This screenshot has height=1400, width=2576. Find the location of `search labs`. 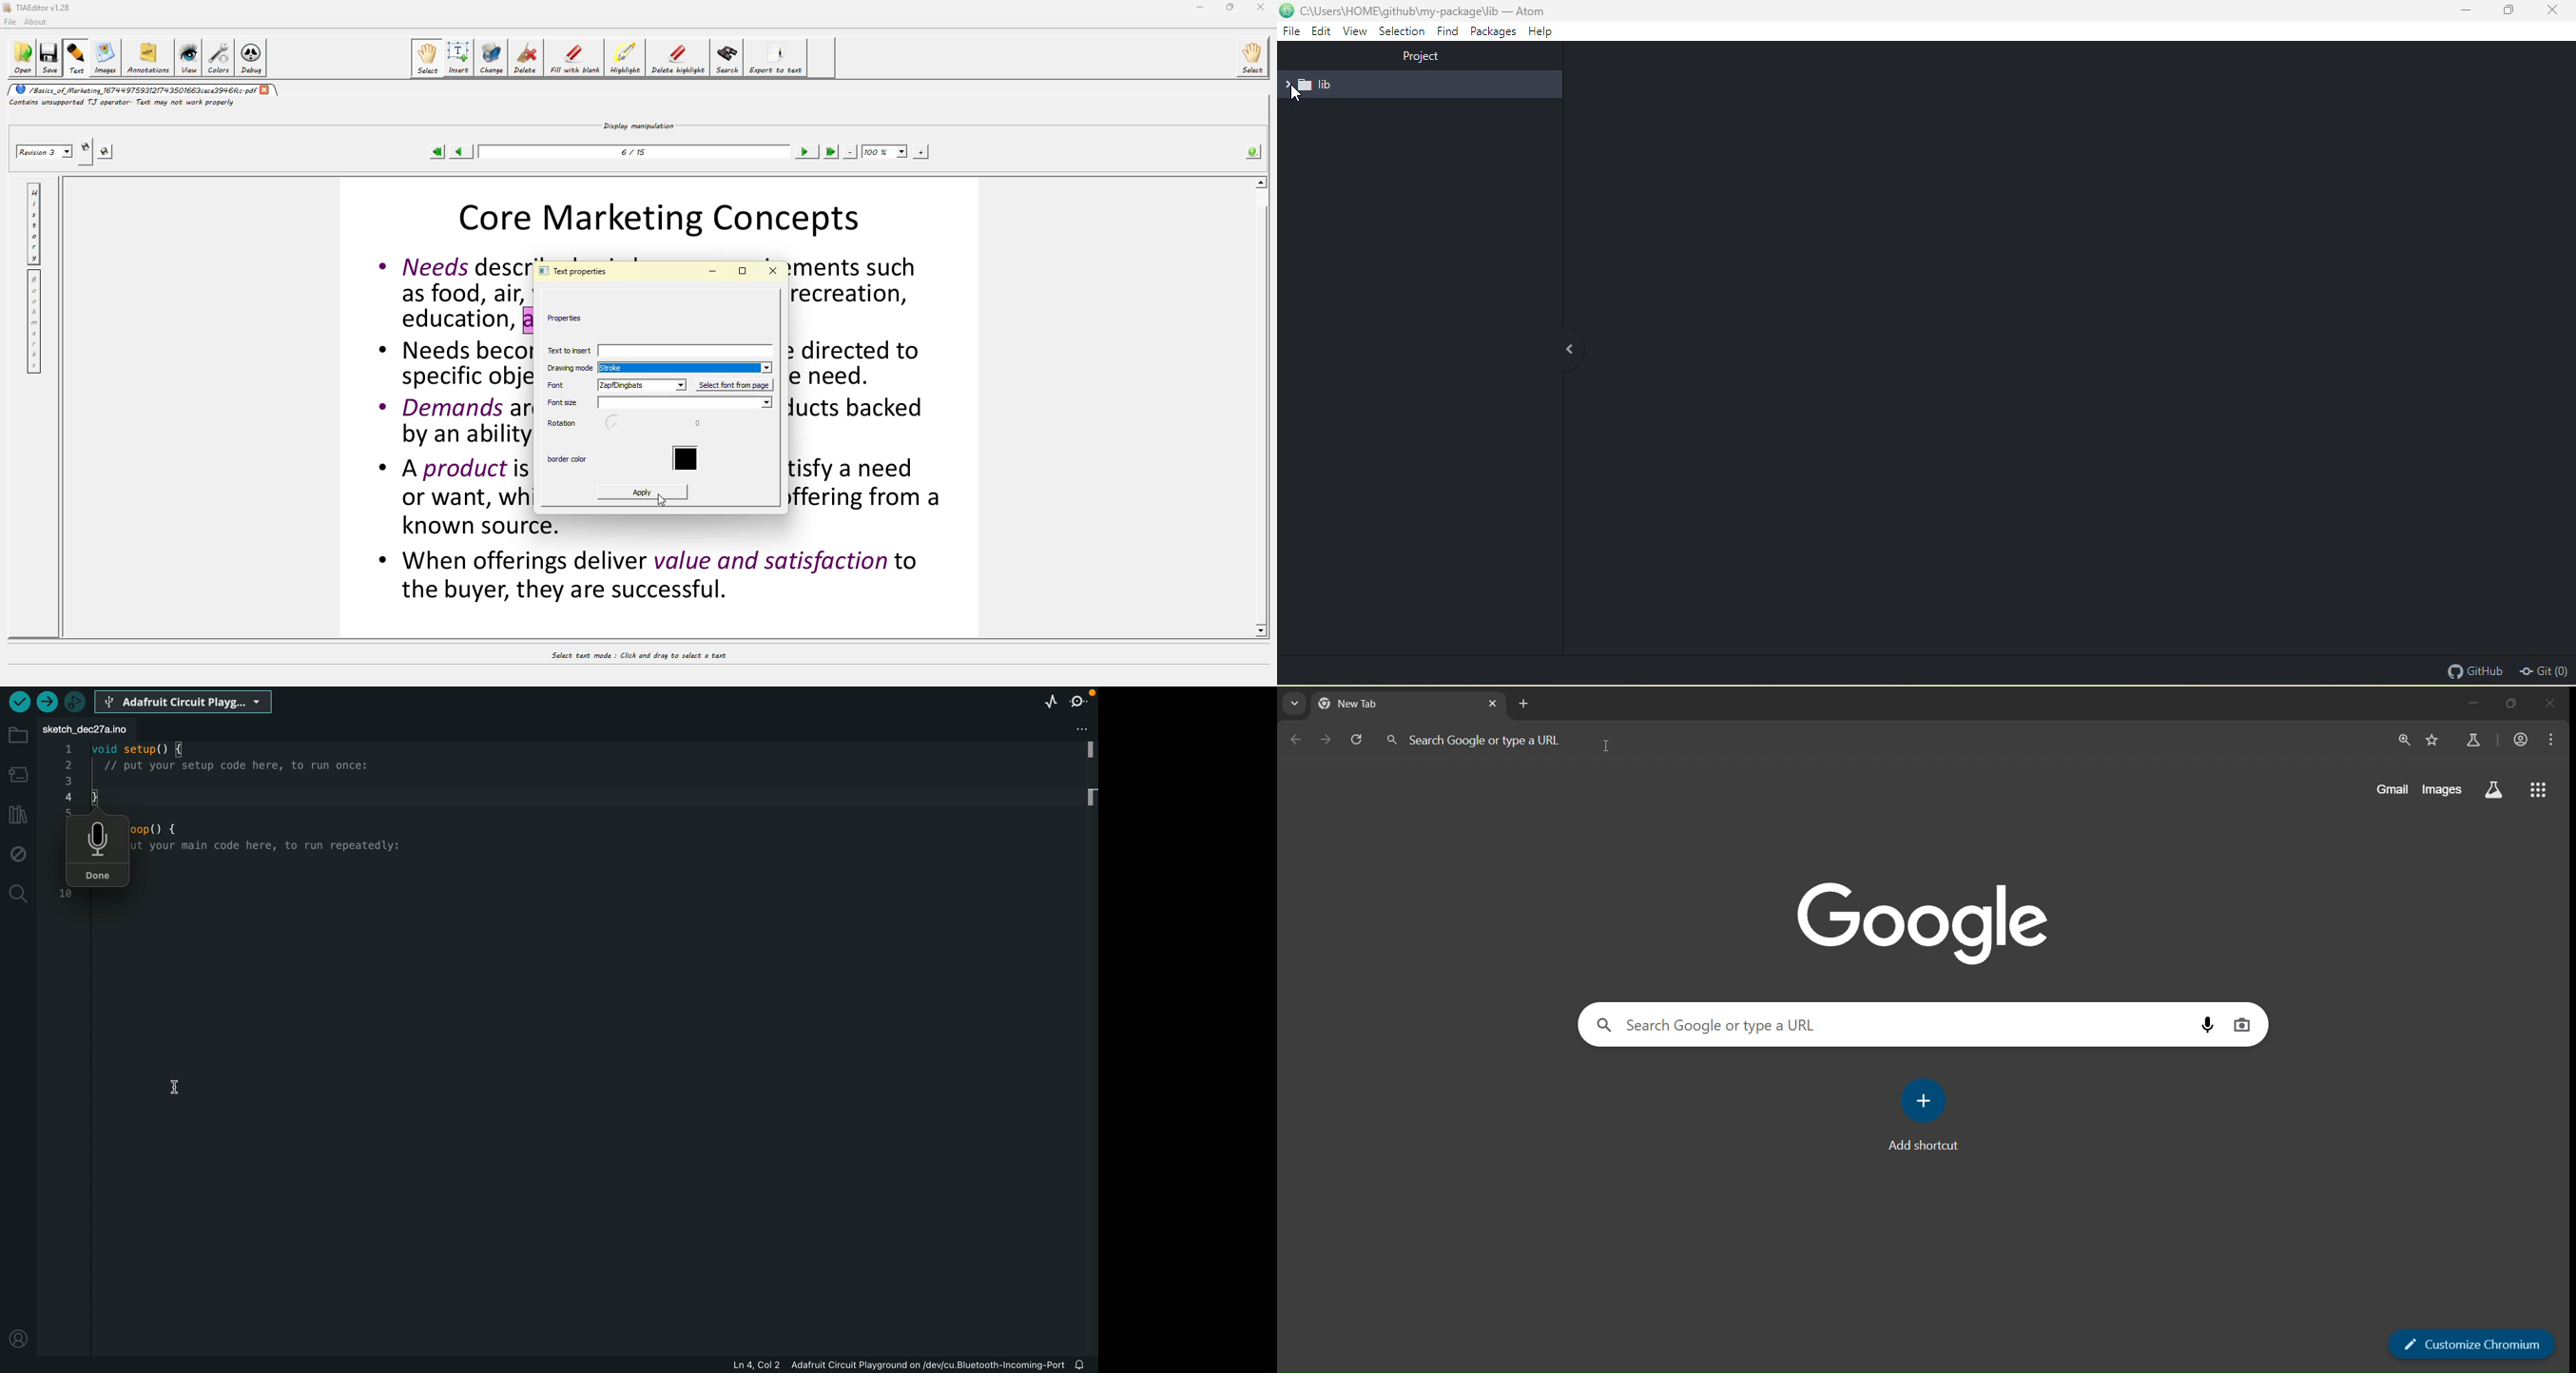

search labs is located at coordinates (2473, 739).